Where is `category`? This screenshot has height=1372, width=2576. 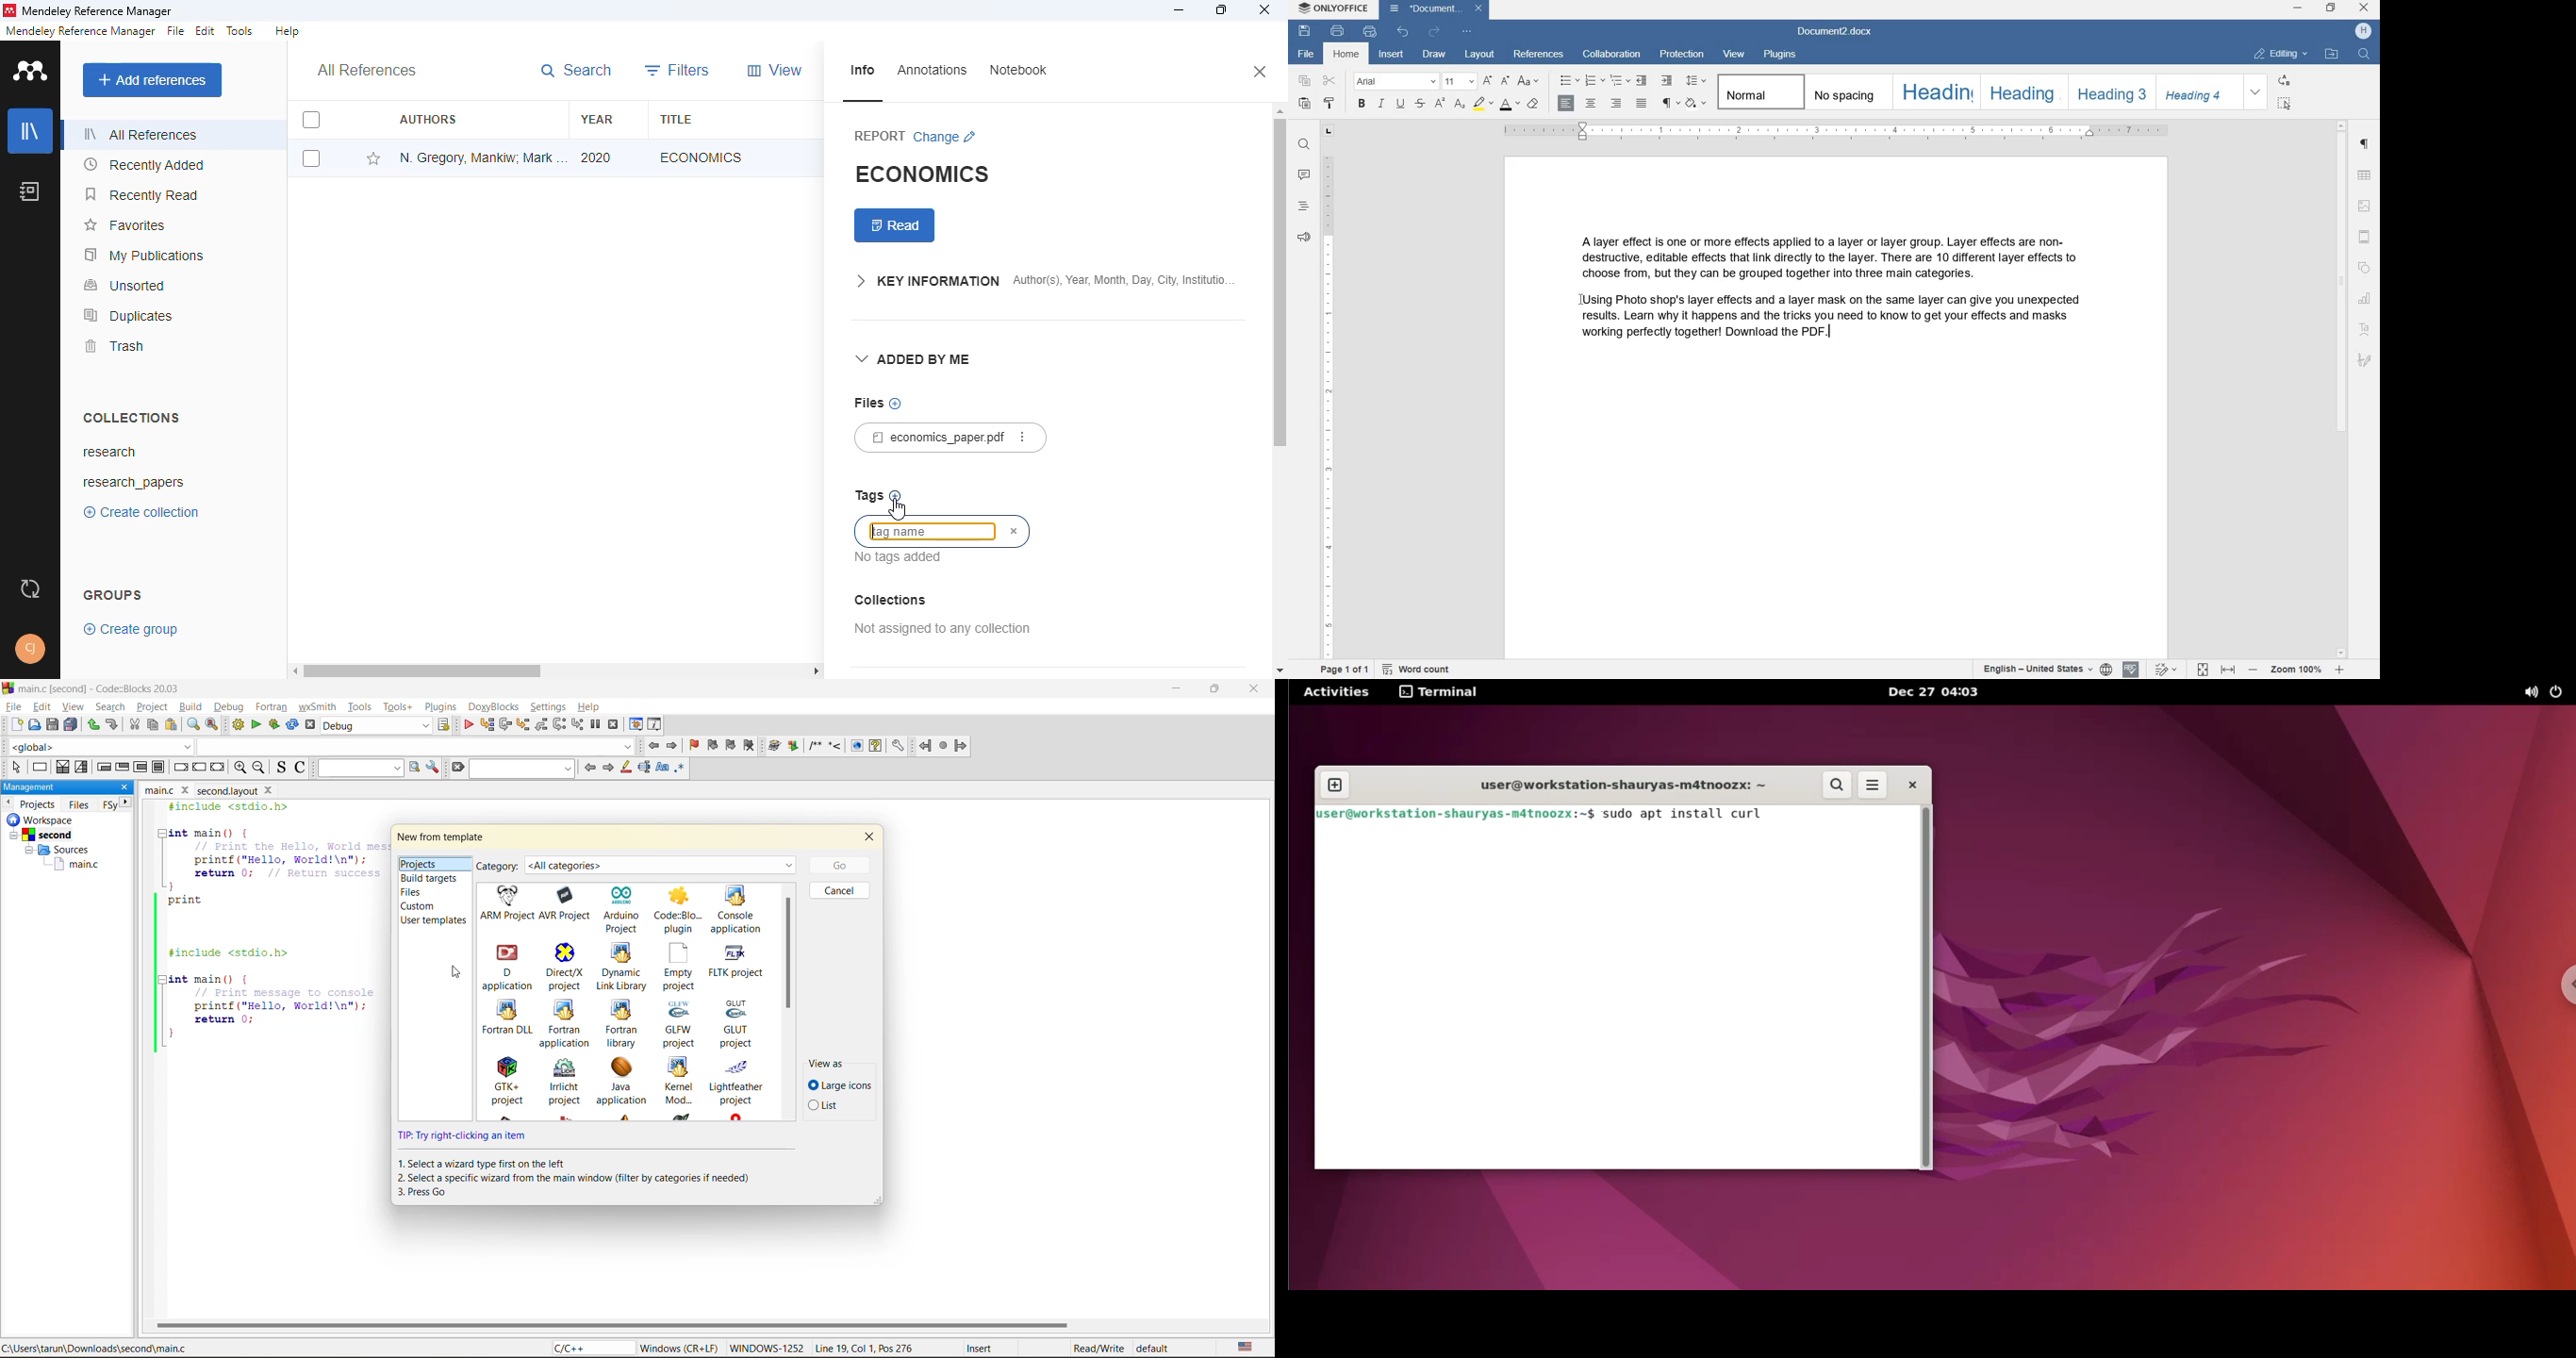 category is located at coordinates (499, 867).